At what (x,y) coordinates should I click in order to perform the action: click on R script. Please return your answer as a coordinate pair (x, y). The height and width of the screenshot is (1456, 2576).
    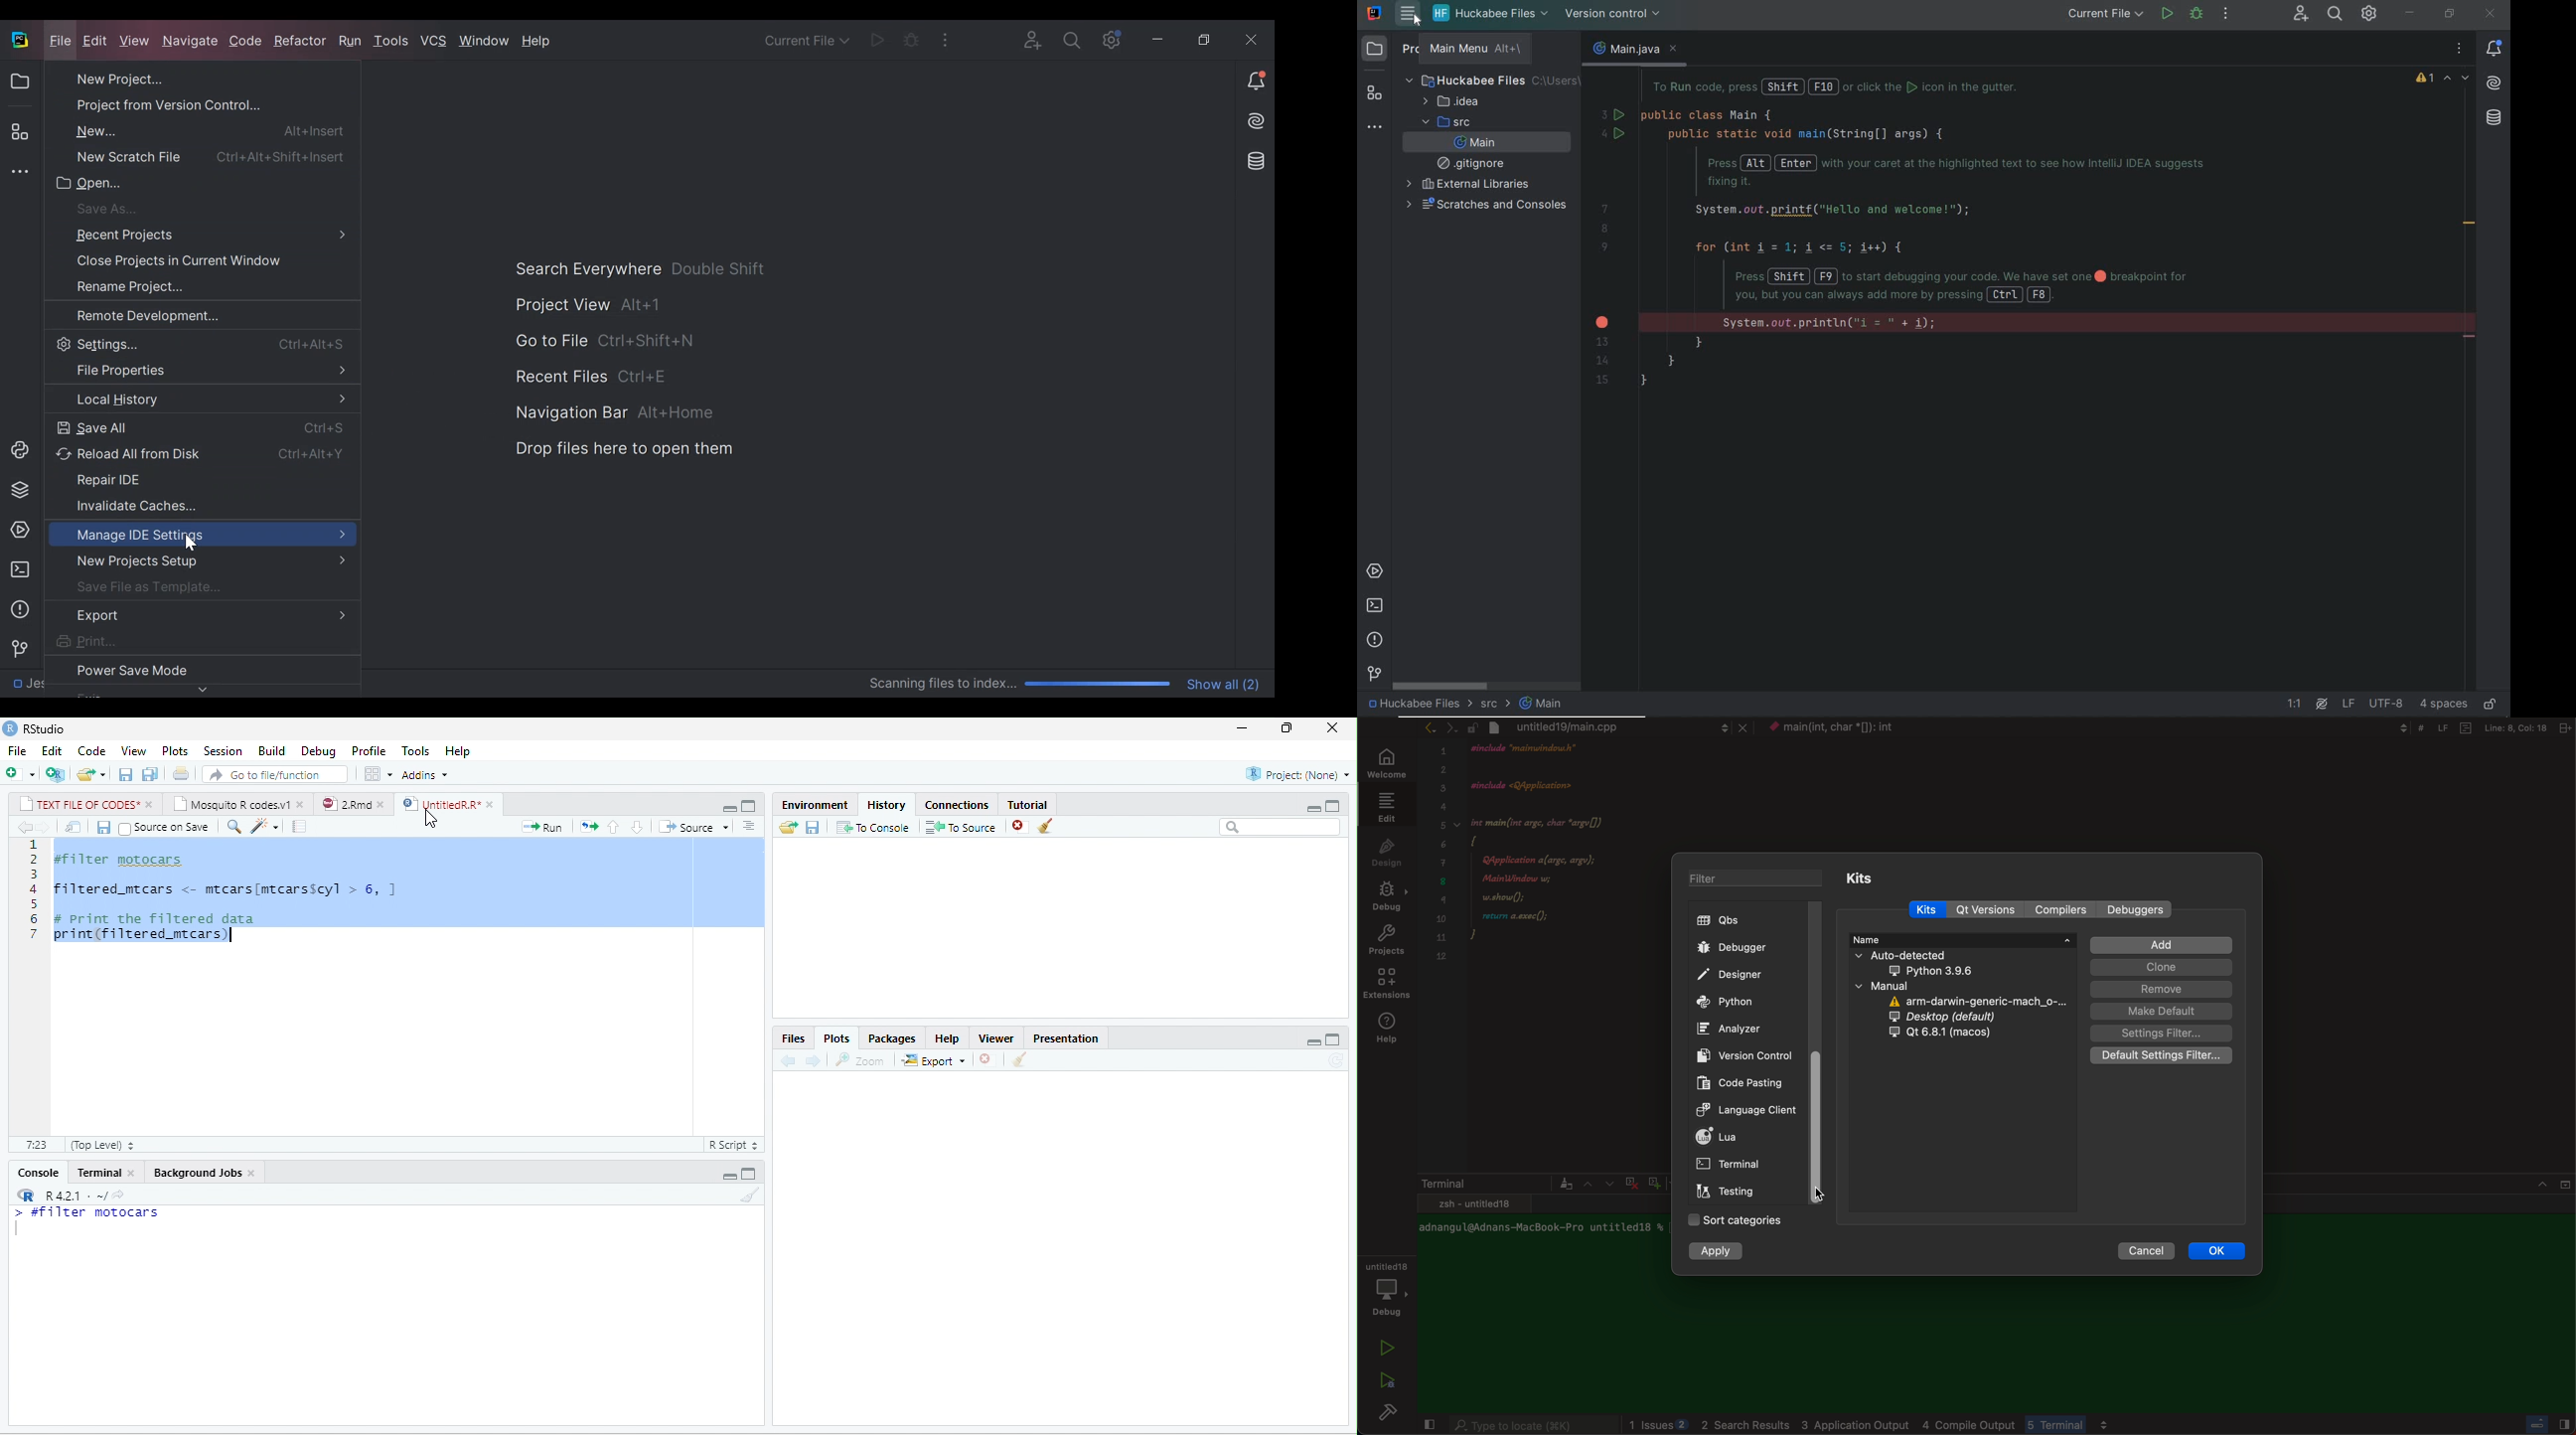
    Looking at the image, I should click on (733, 1145).